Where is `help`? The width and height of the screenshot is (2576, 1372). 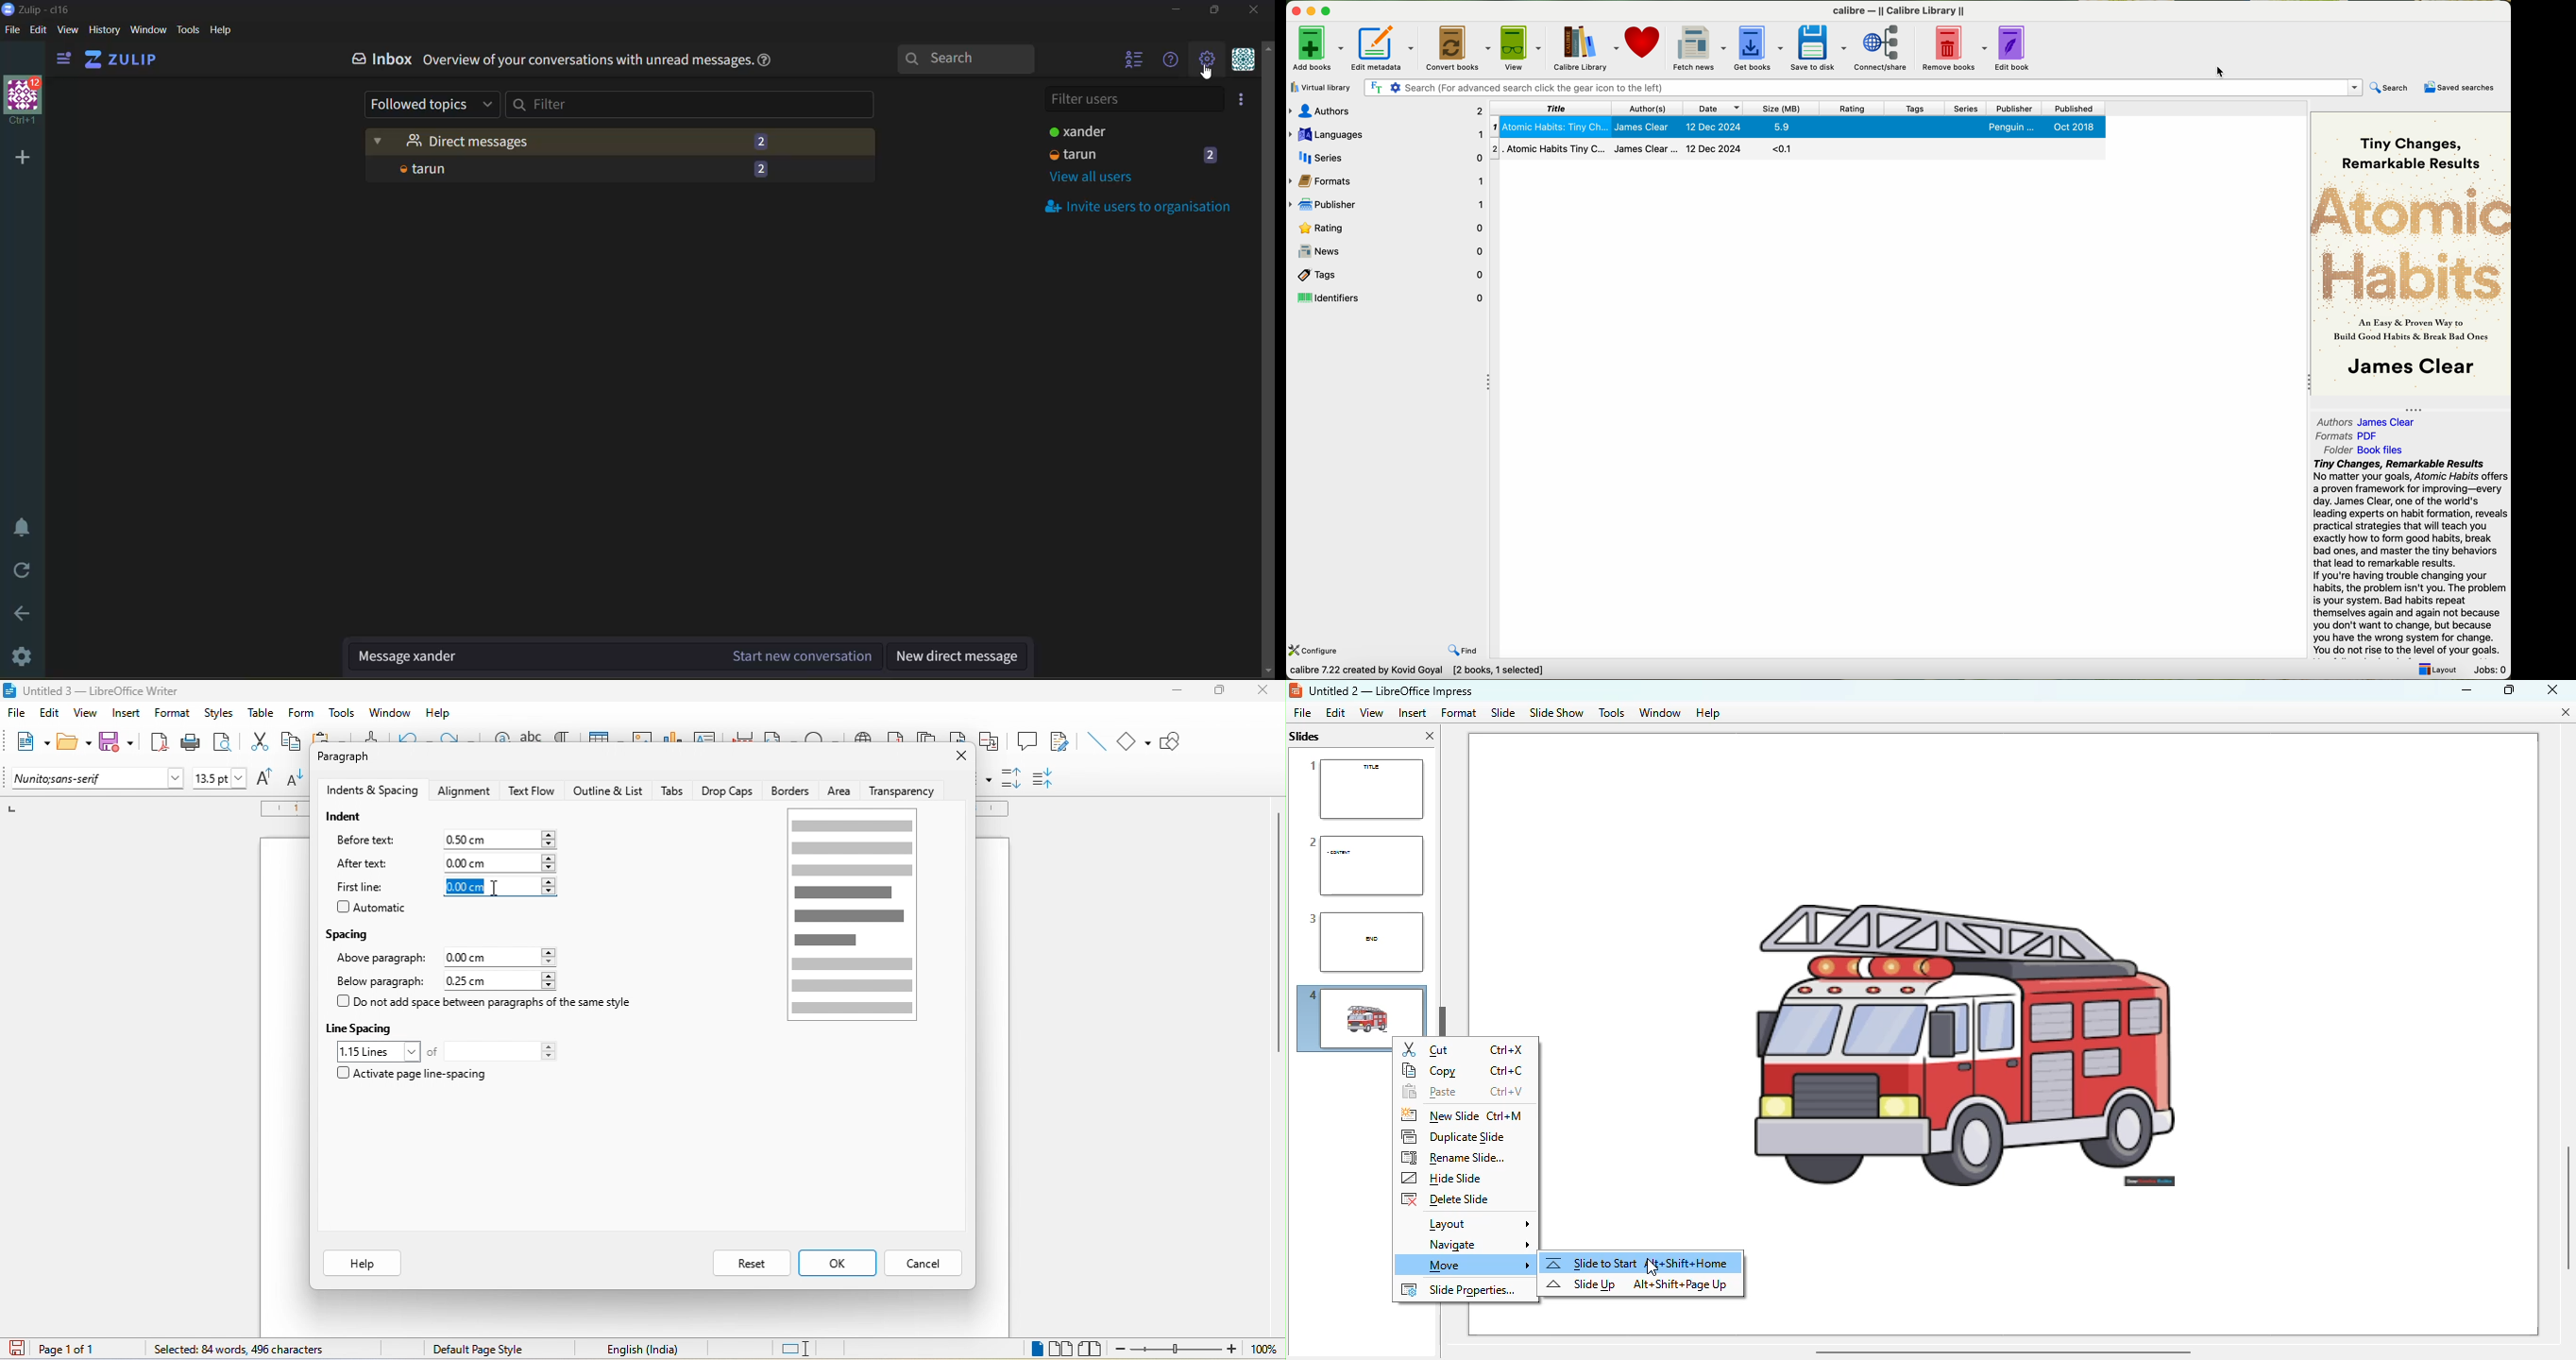
help is located at coordinates (221, 31).